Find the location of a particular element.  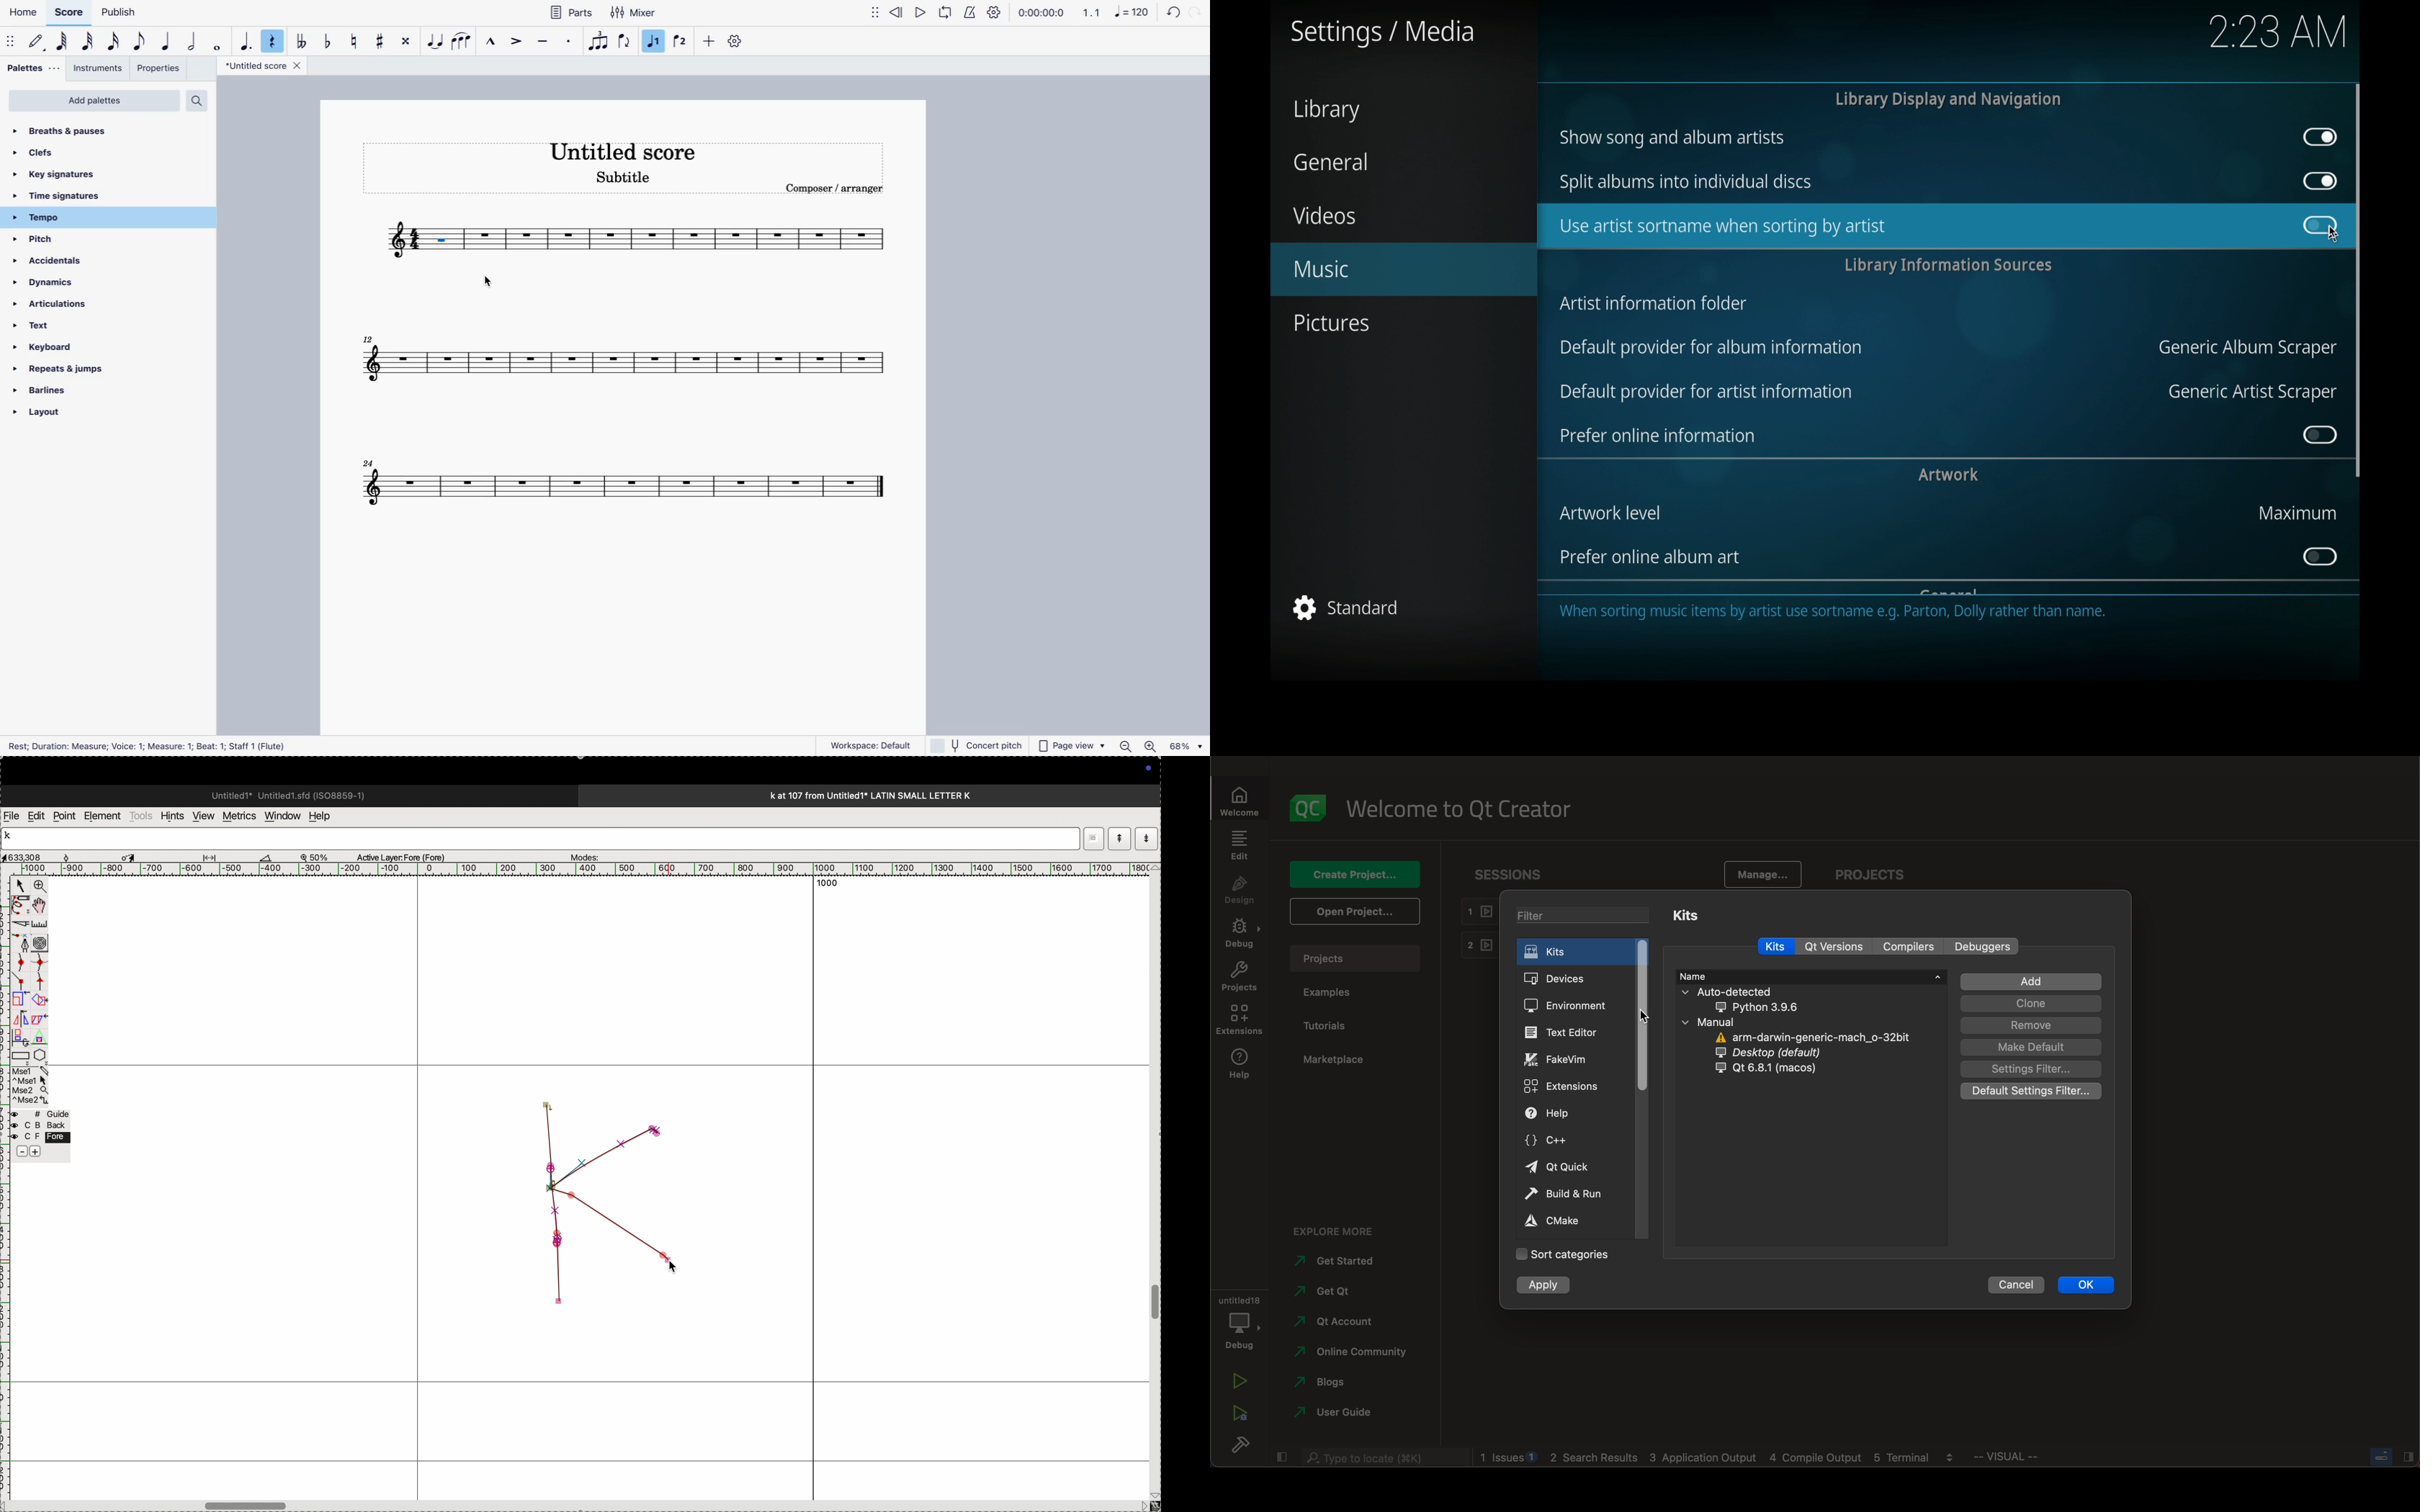

settings is located at coordinates (736, 42).